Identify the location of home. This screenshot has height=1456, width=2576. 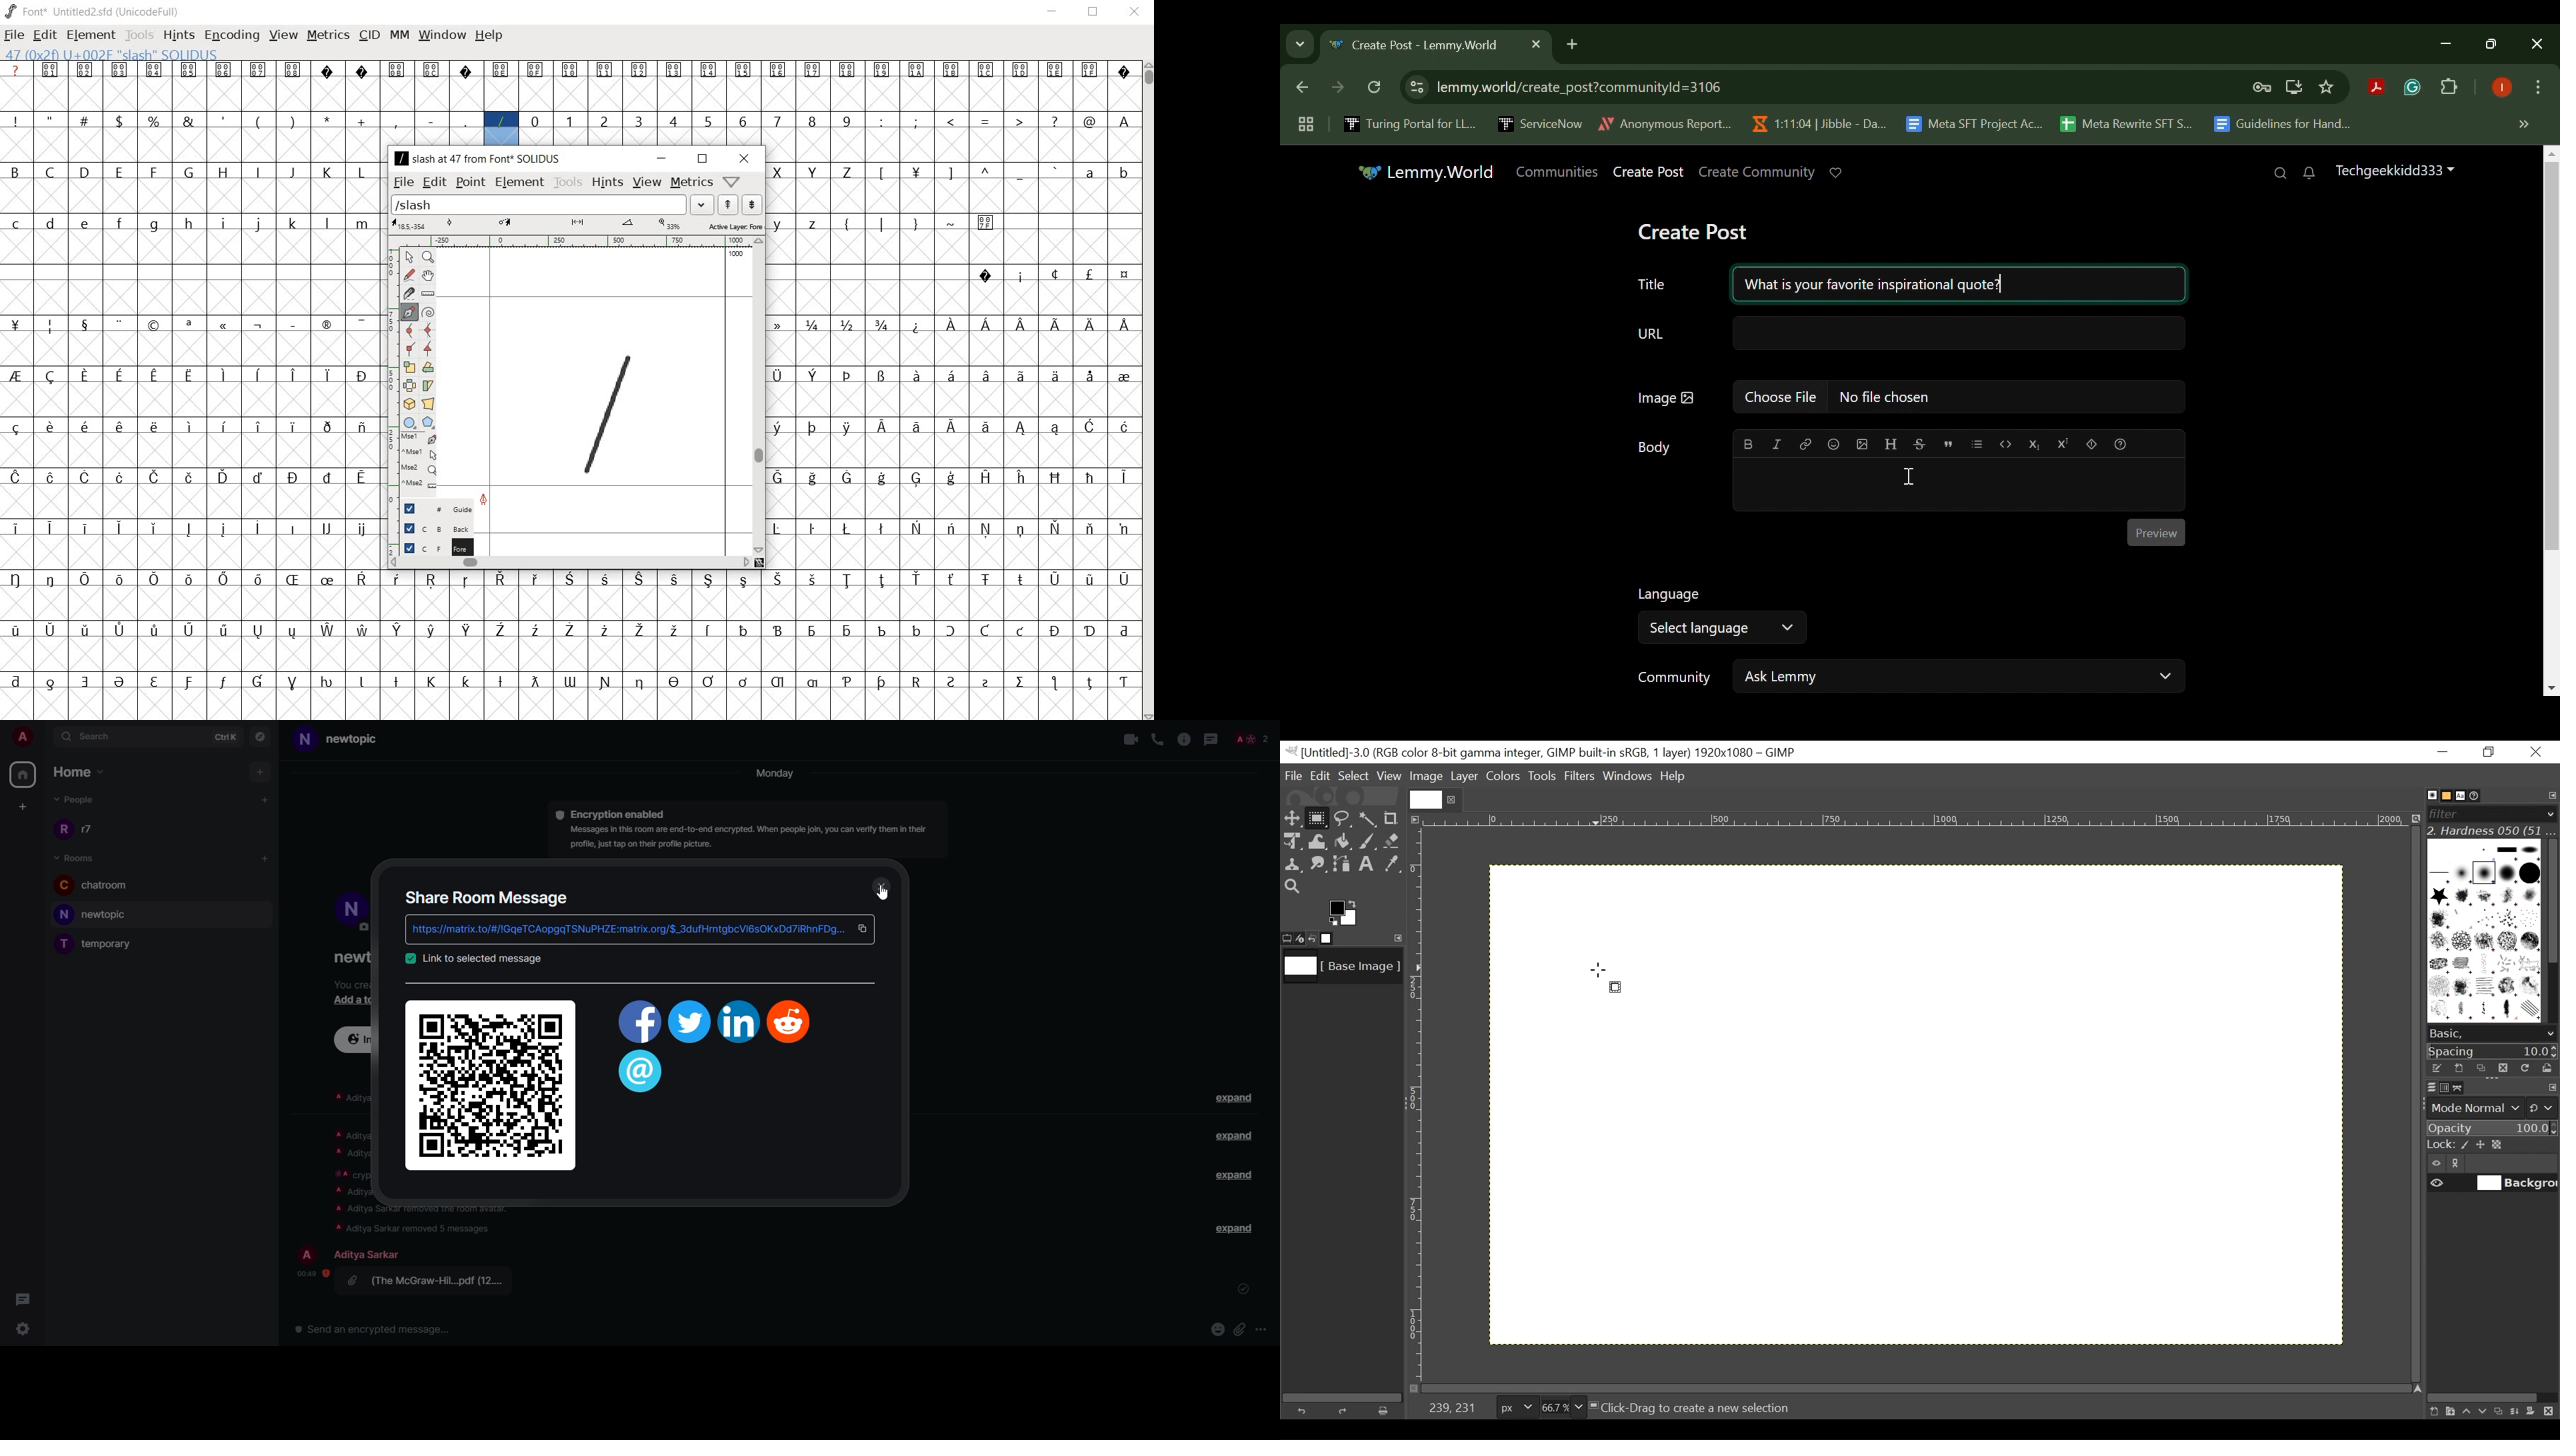
(86, 773).